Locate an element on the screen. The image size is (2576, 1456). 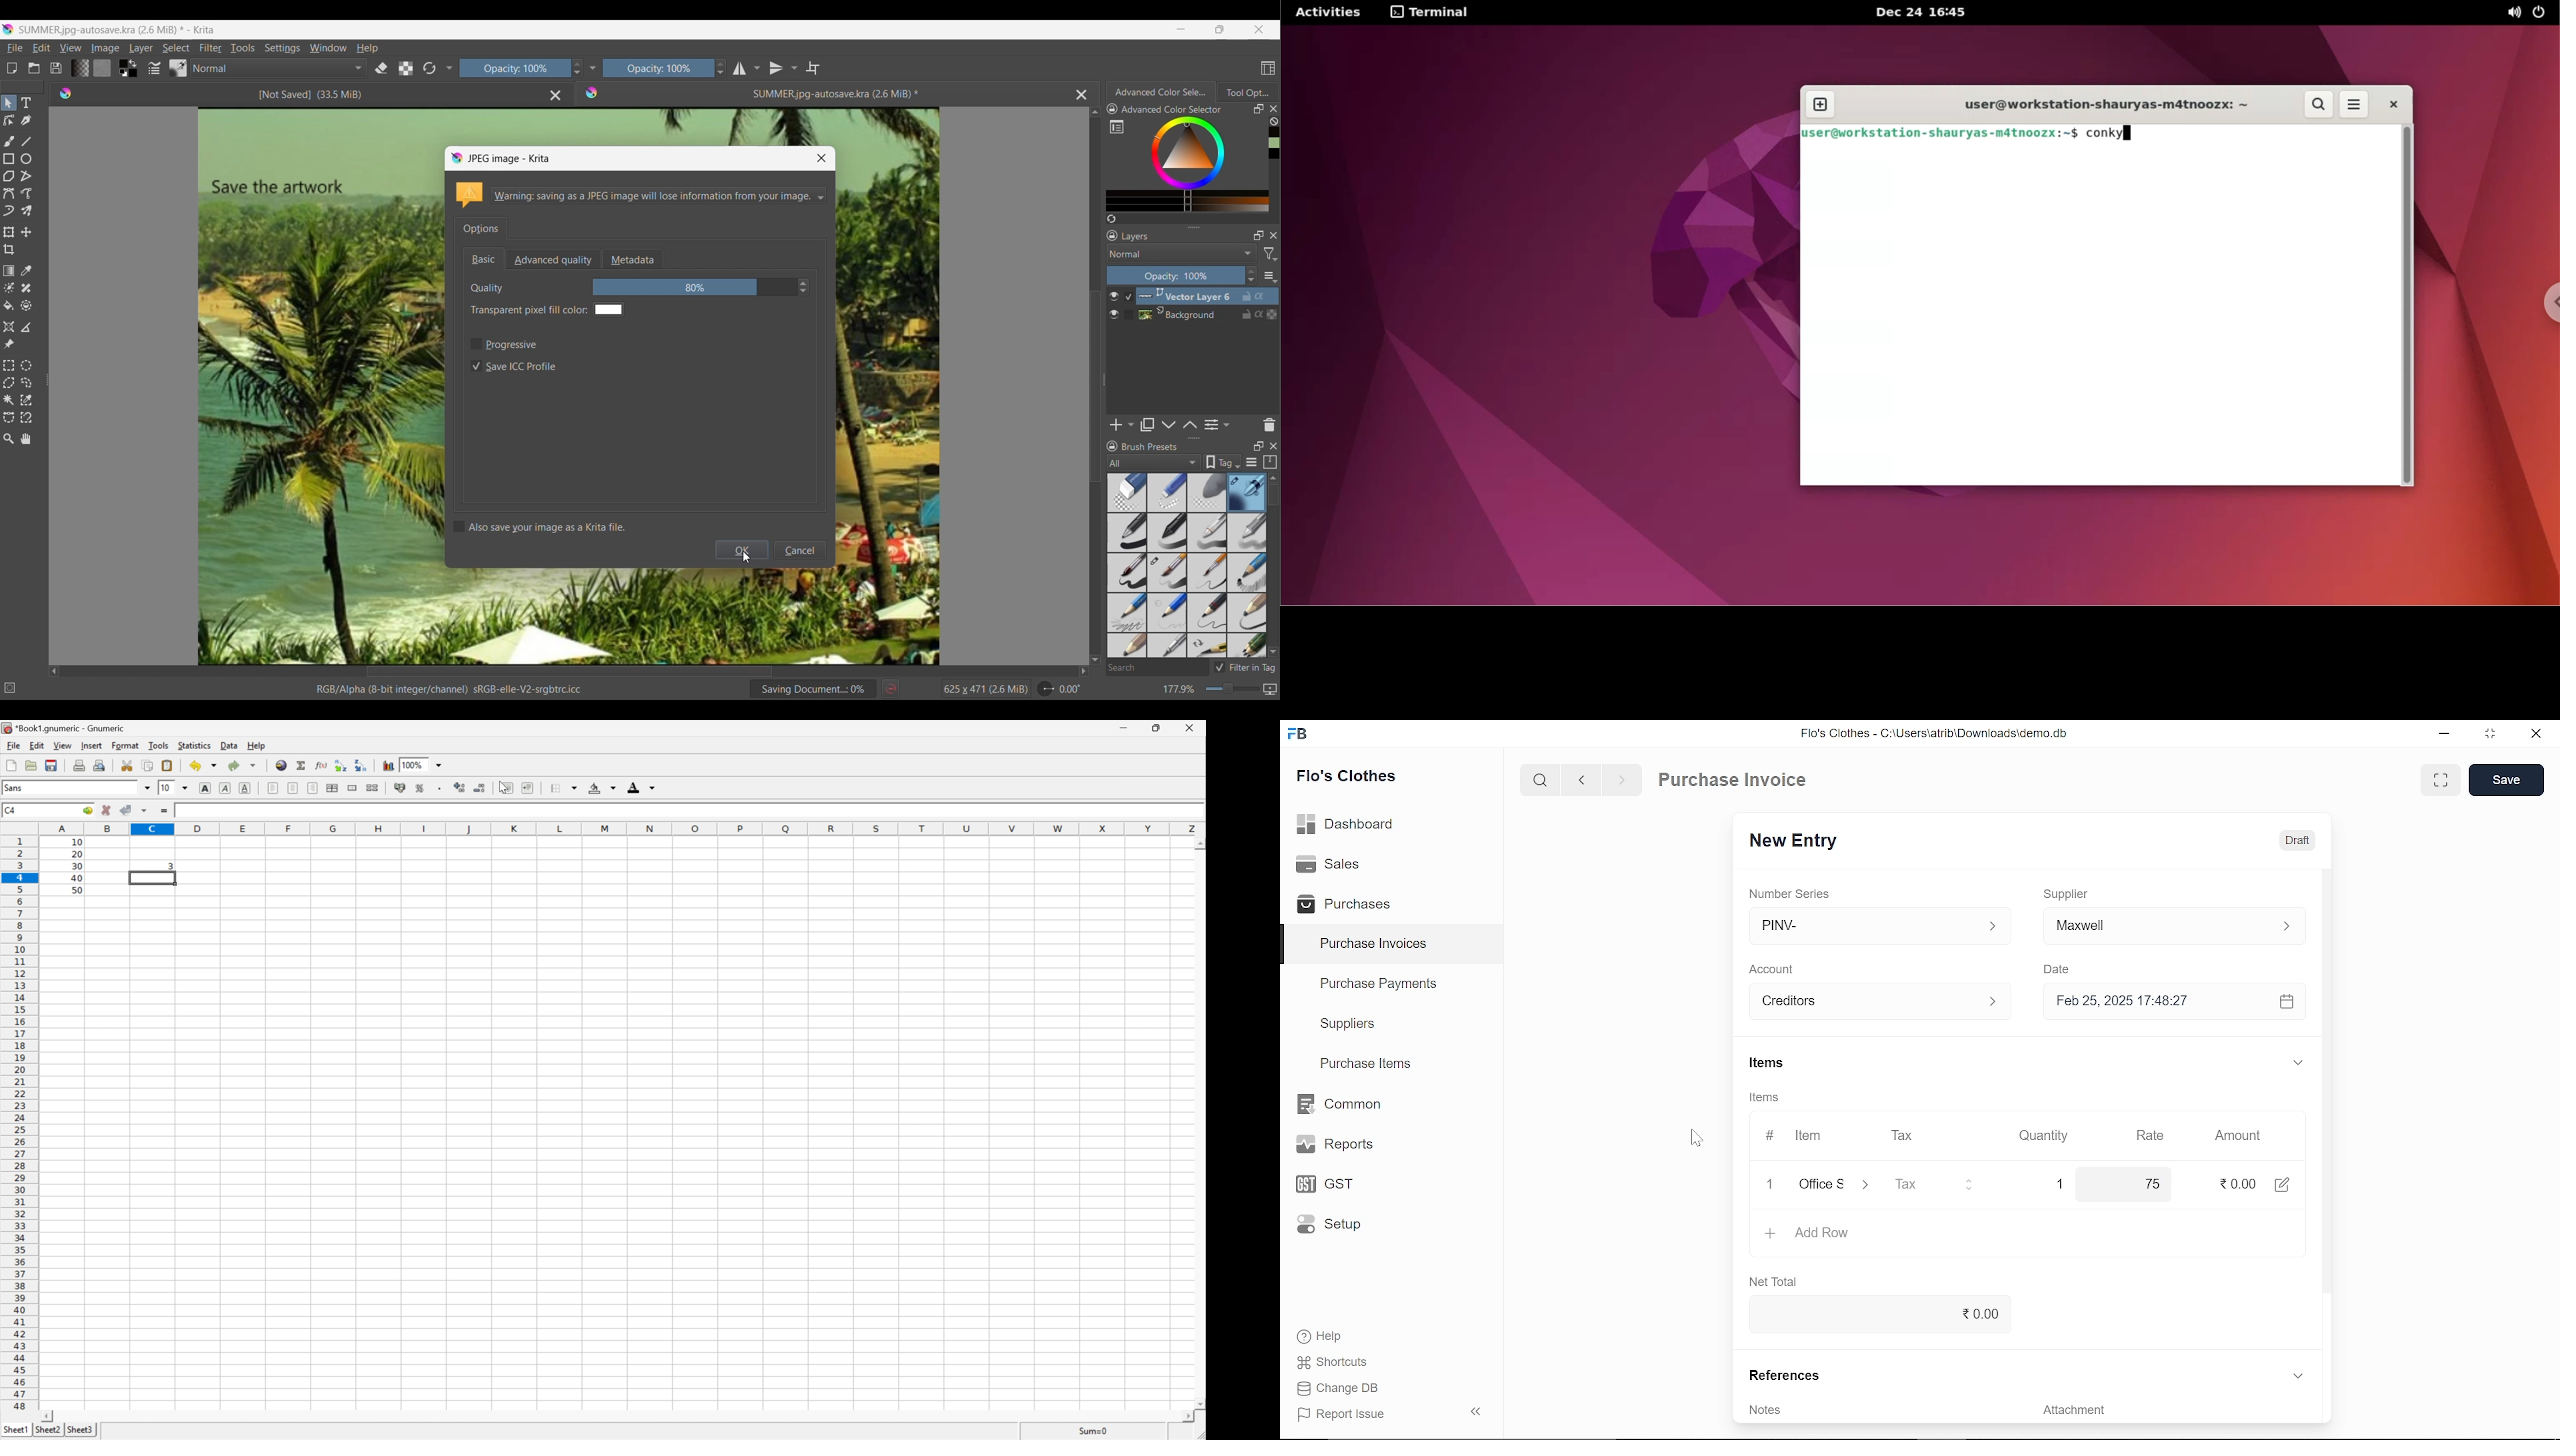
Scale to change opacity is located at coordinates (512, 69).